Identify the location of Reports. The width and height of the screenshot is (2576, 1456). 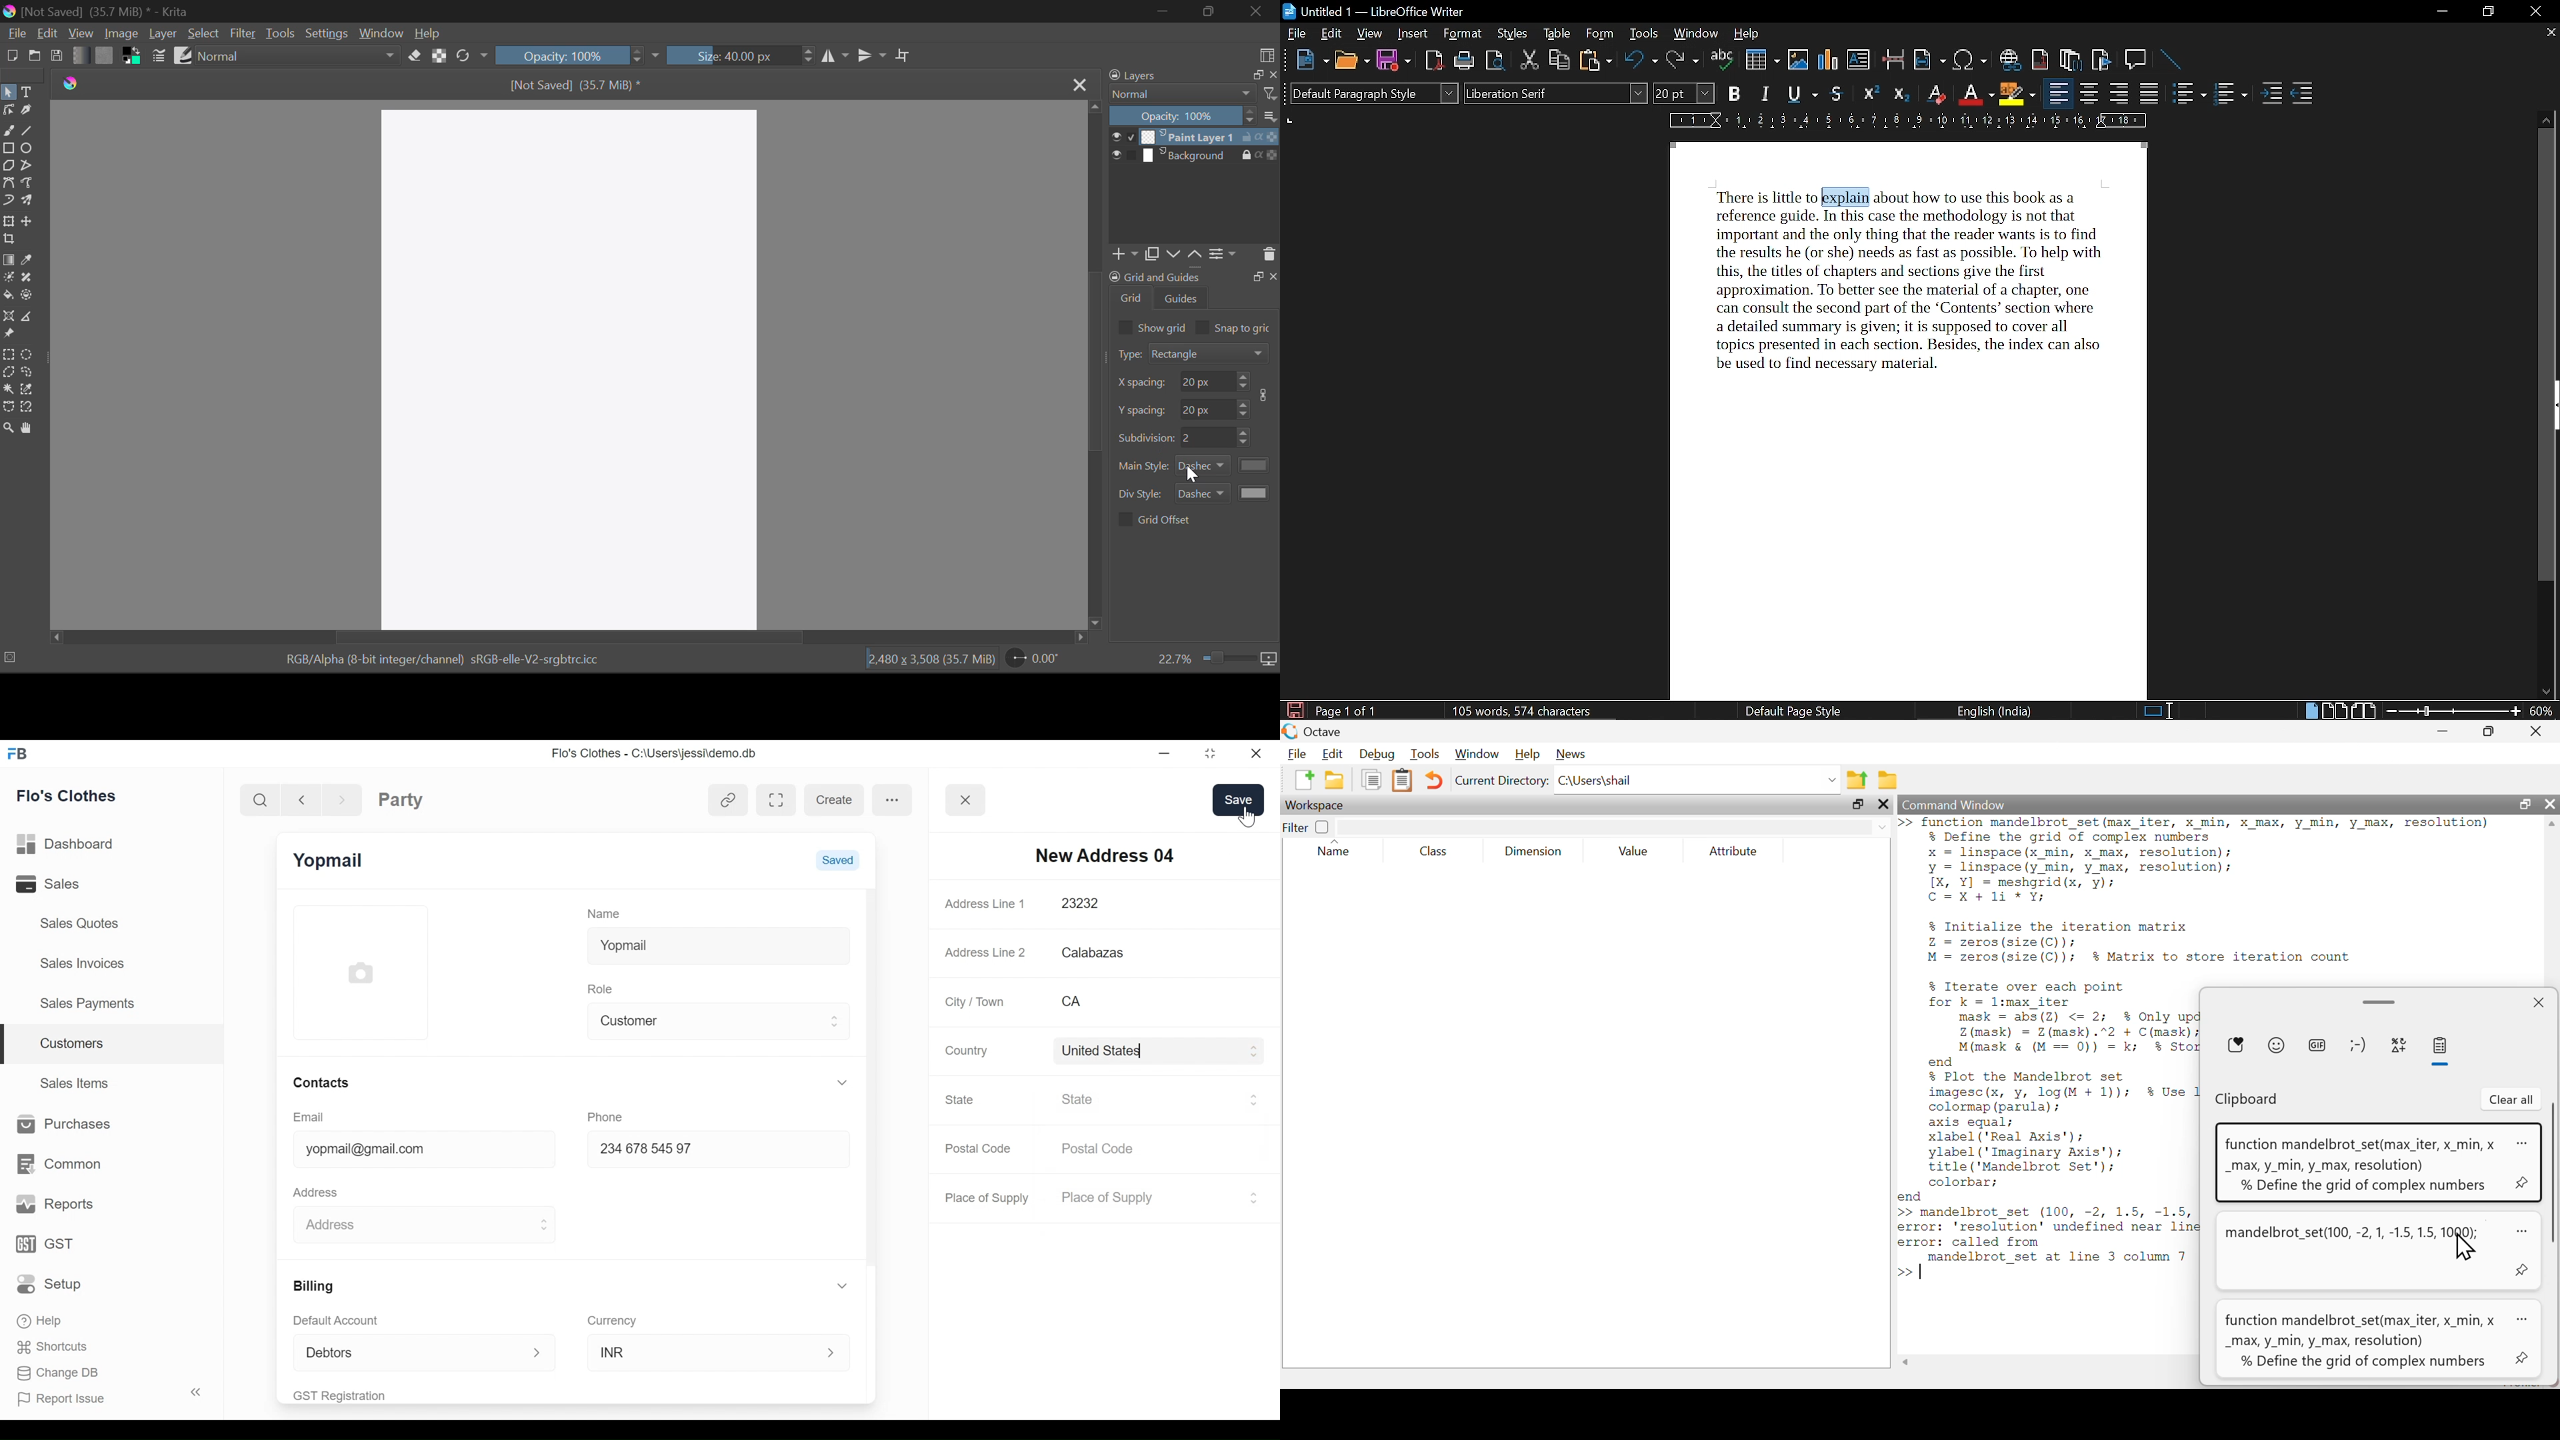
(56, 1205).